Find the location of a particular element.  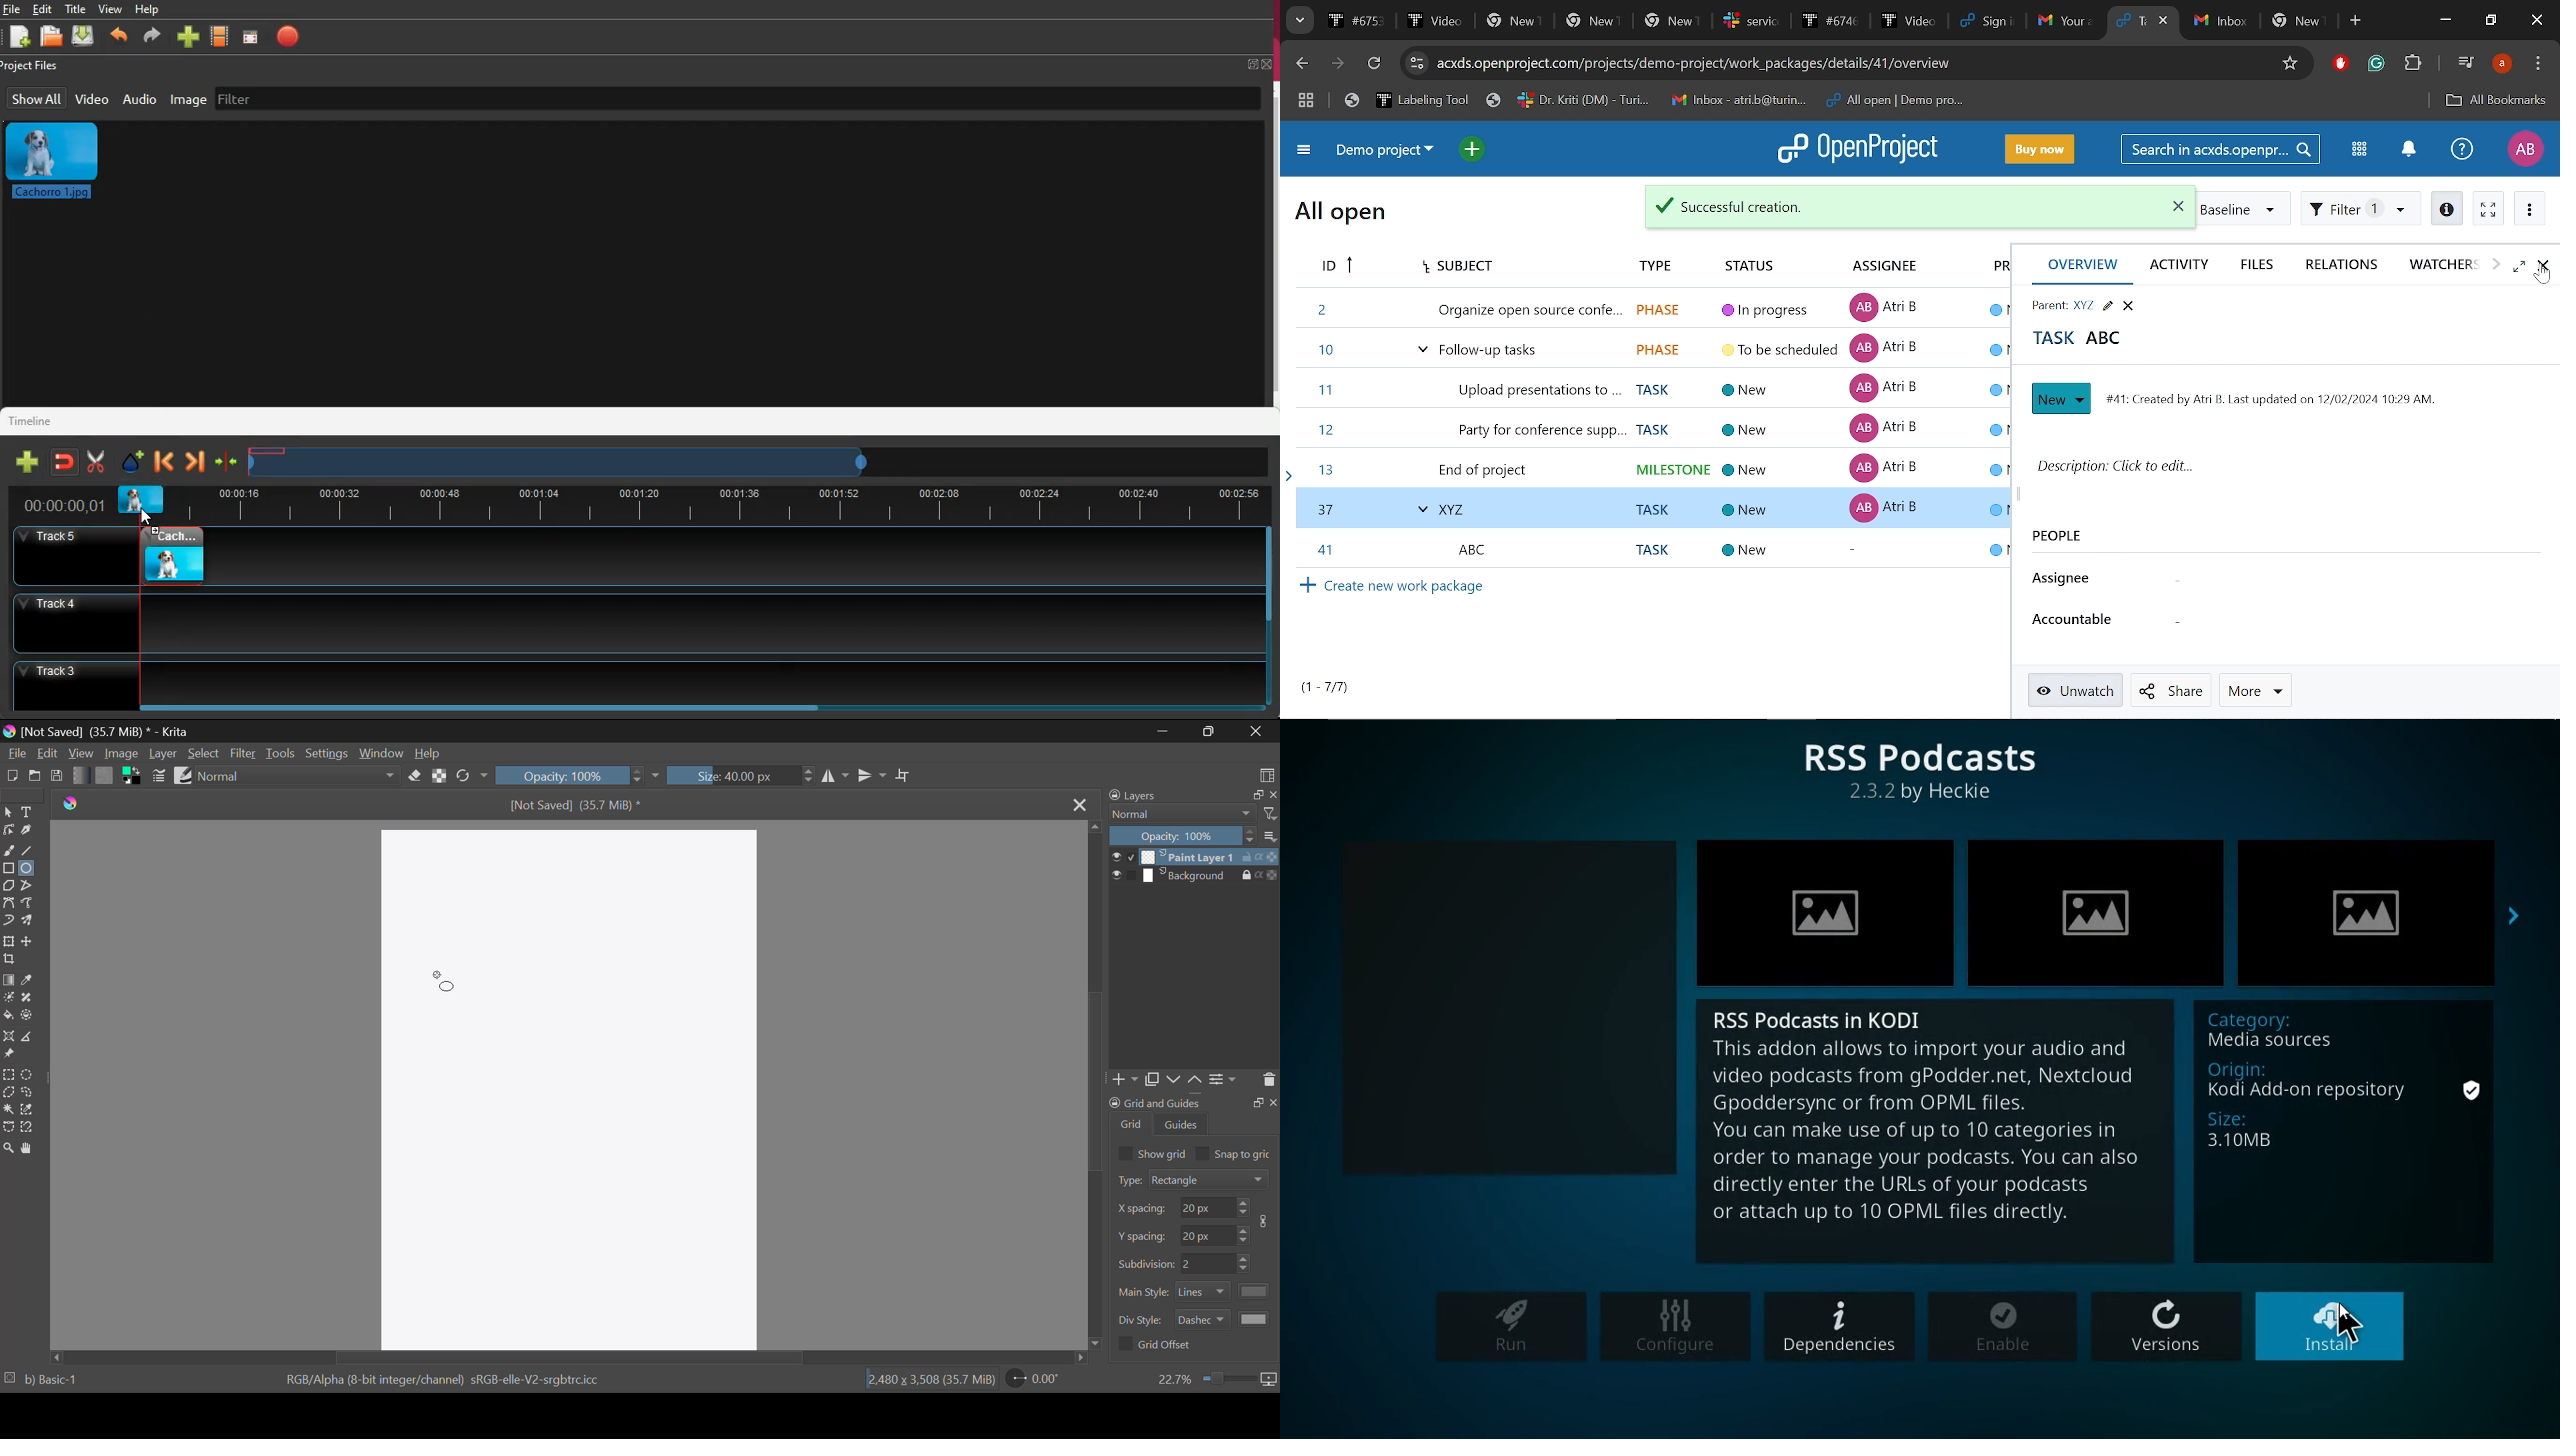

join is located at coordinates (227, 462).